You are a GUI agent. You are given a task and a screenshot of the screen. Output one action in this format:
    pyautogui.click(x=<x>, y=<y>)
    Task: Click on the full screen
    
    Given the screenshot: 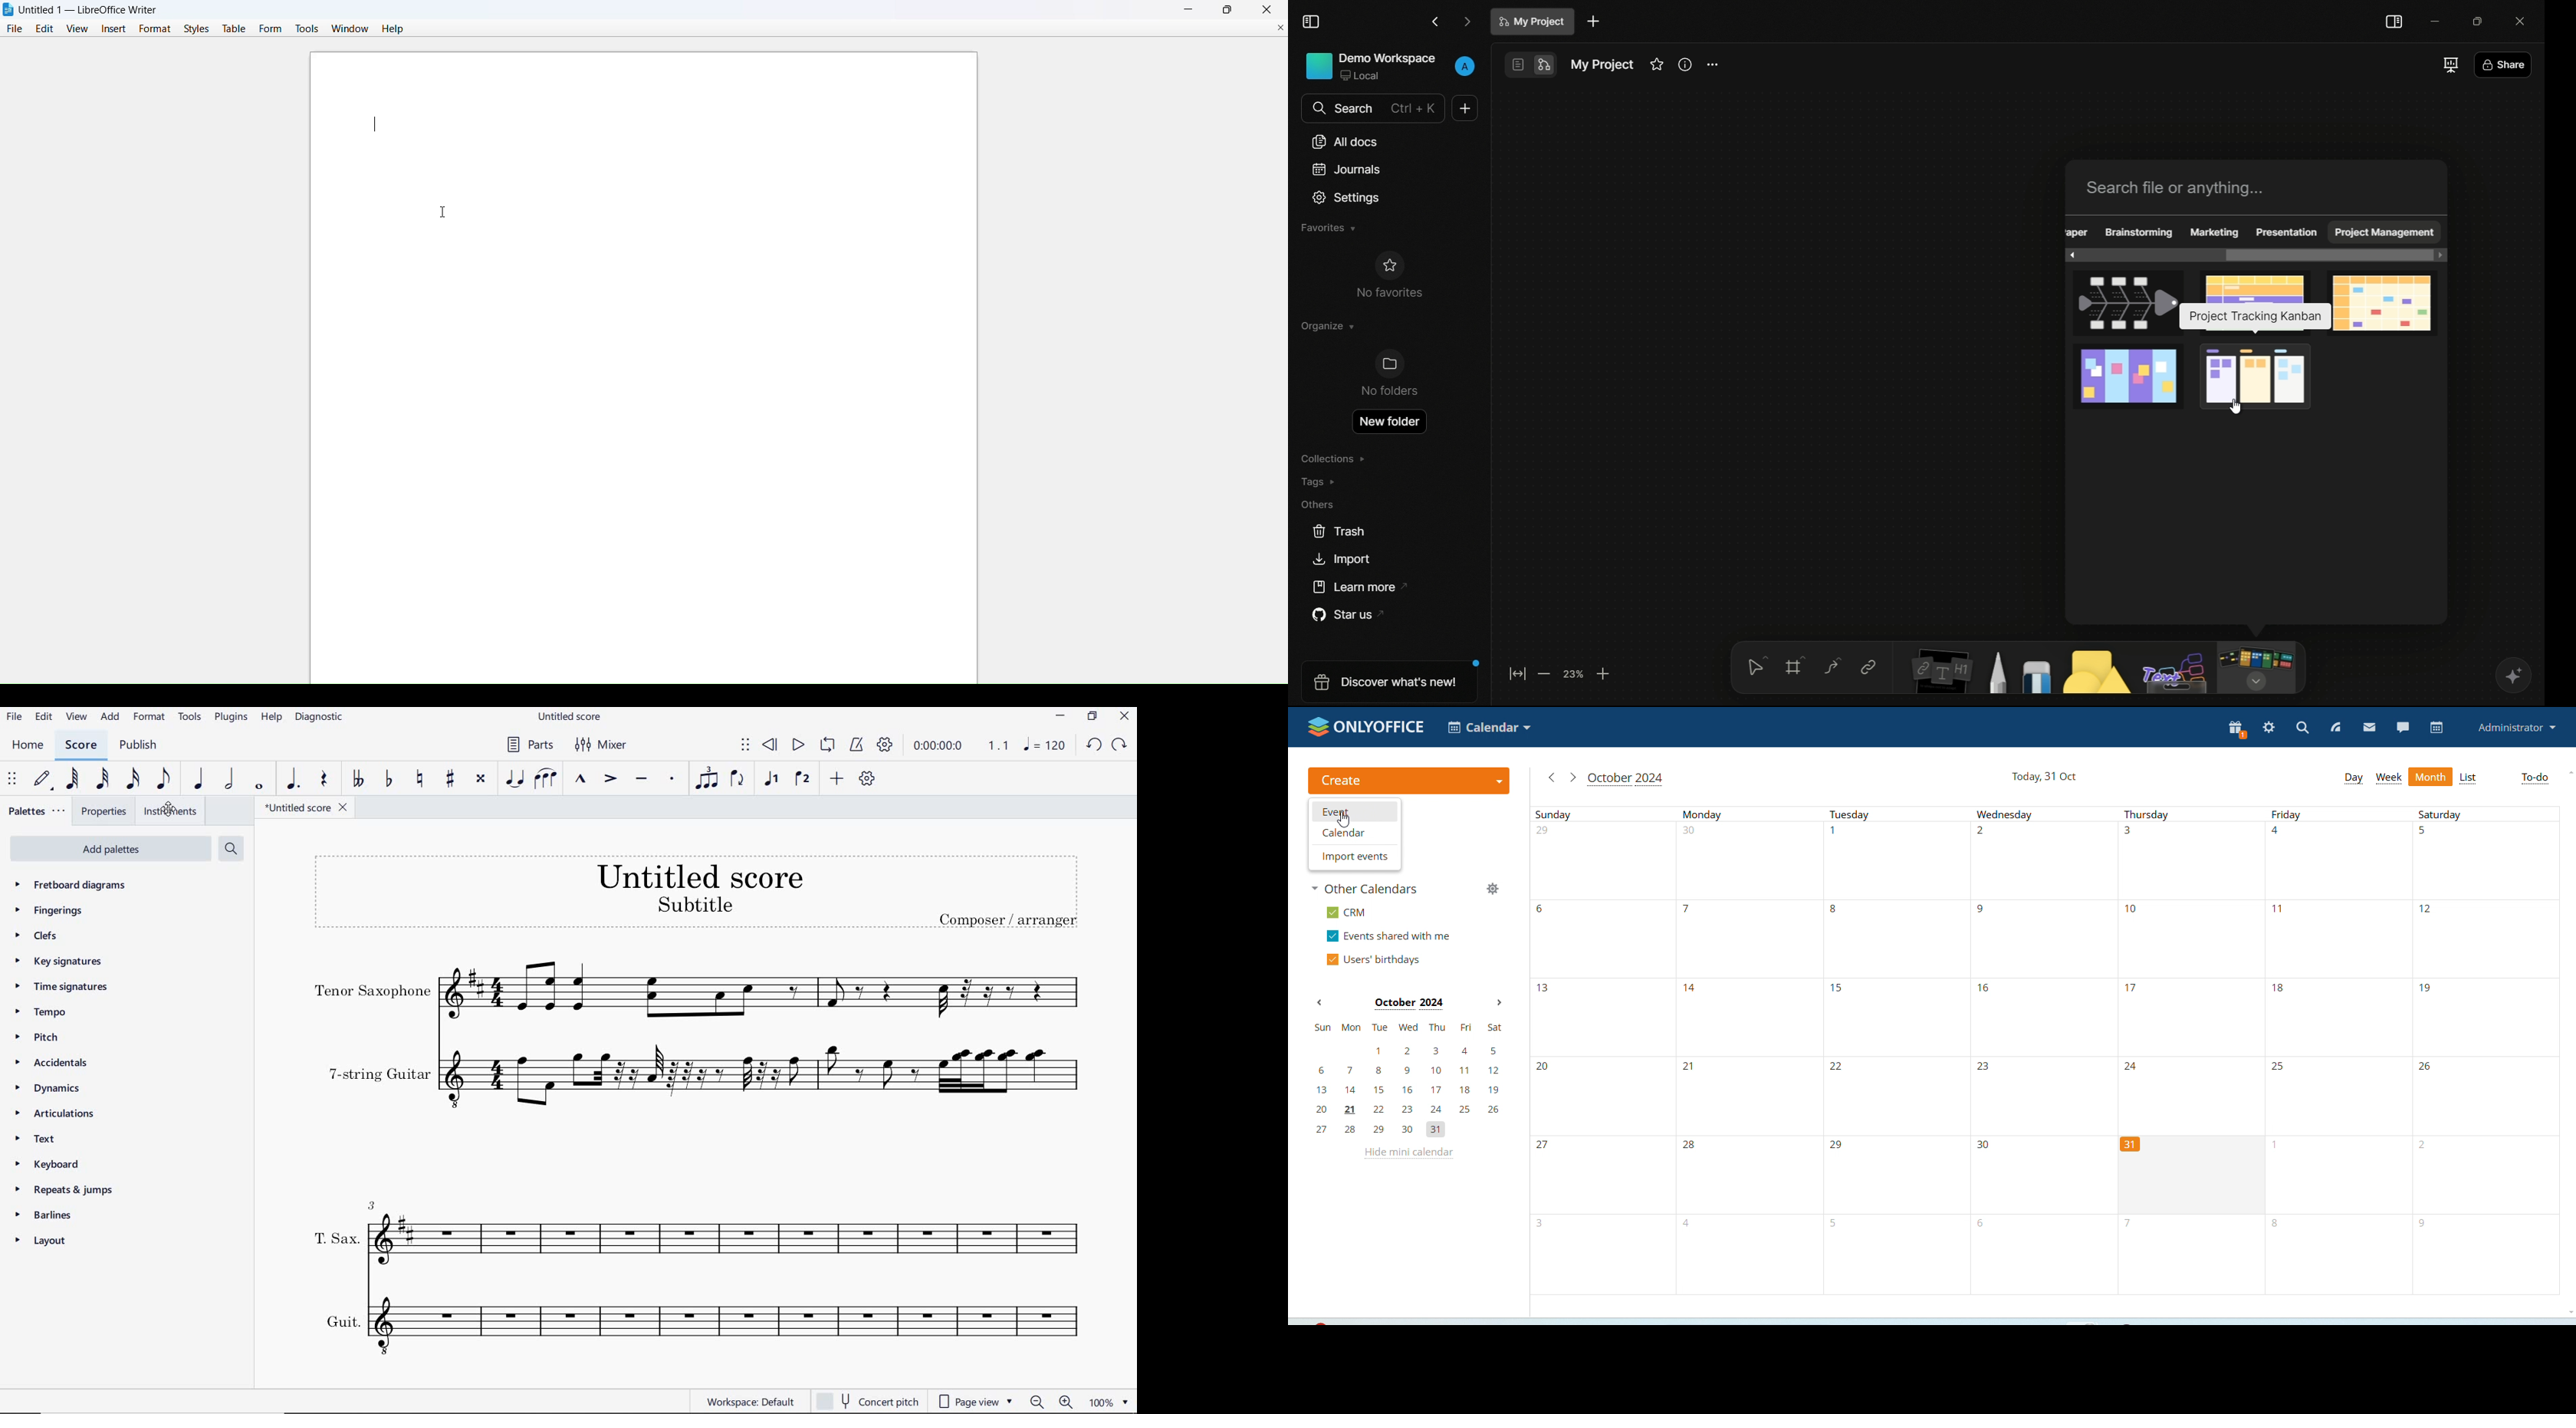 What is the action you would take?
    pyautogui.click(x=2449, y=64)
    